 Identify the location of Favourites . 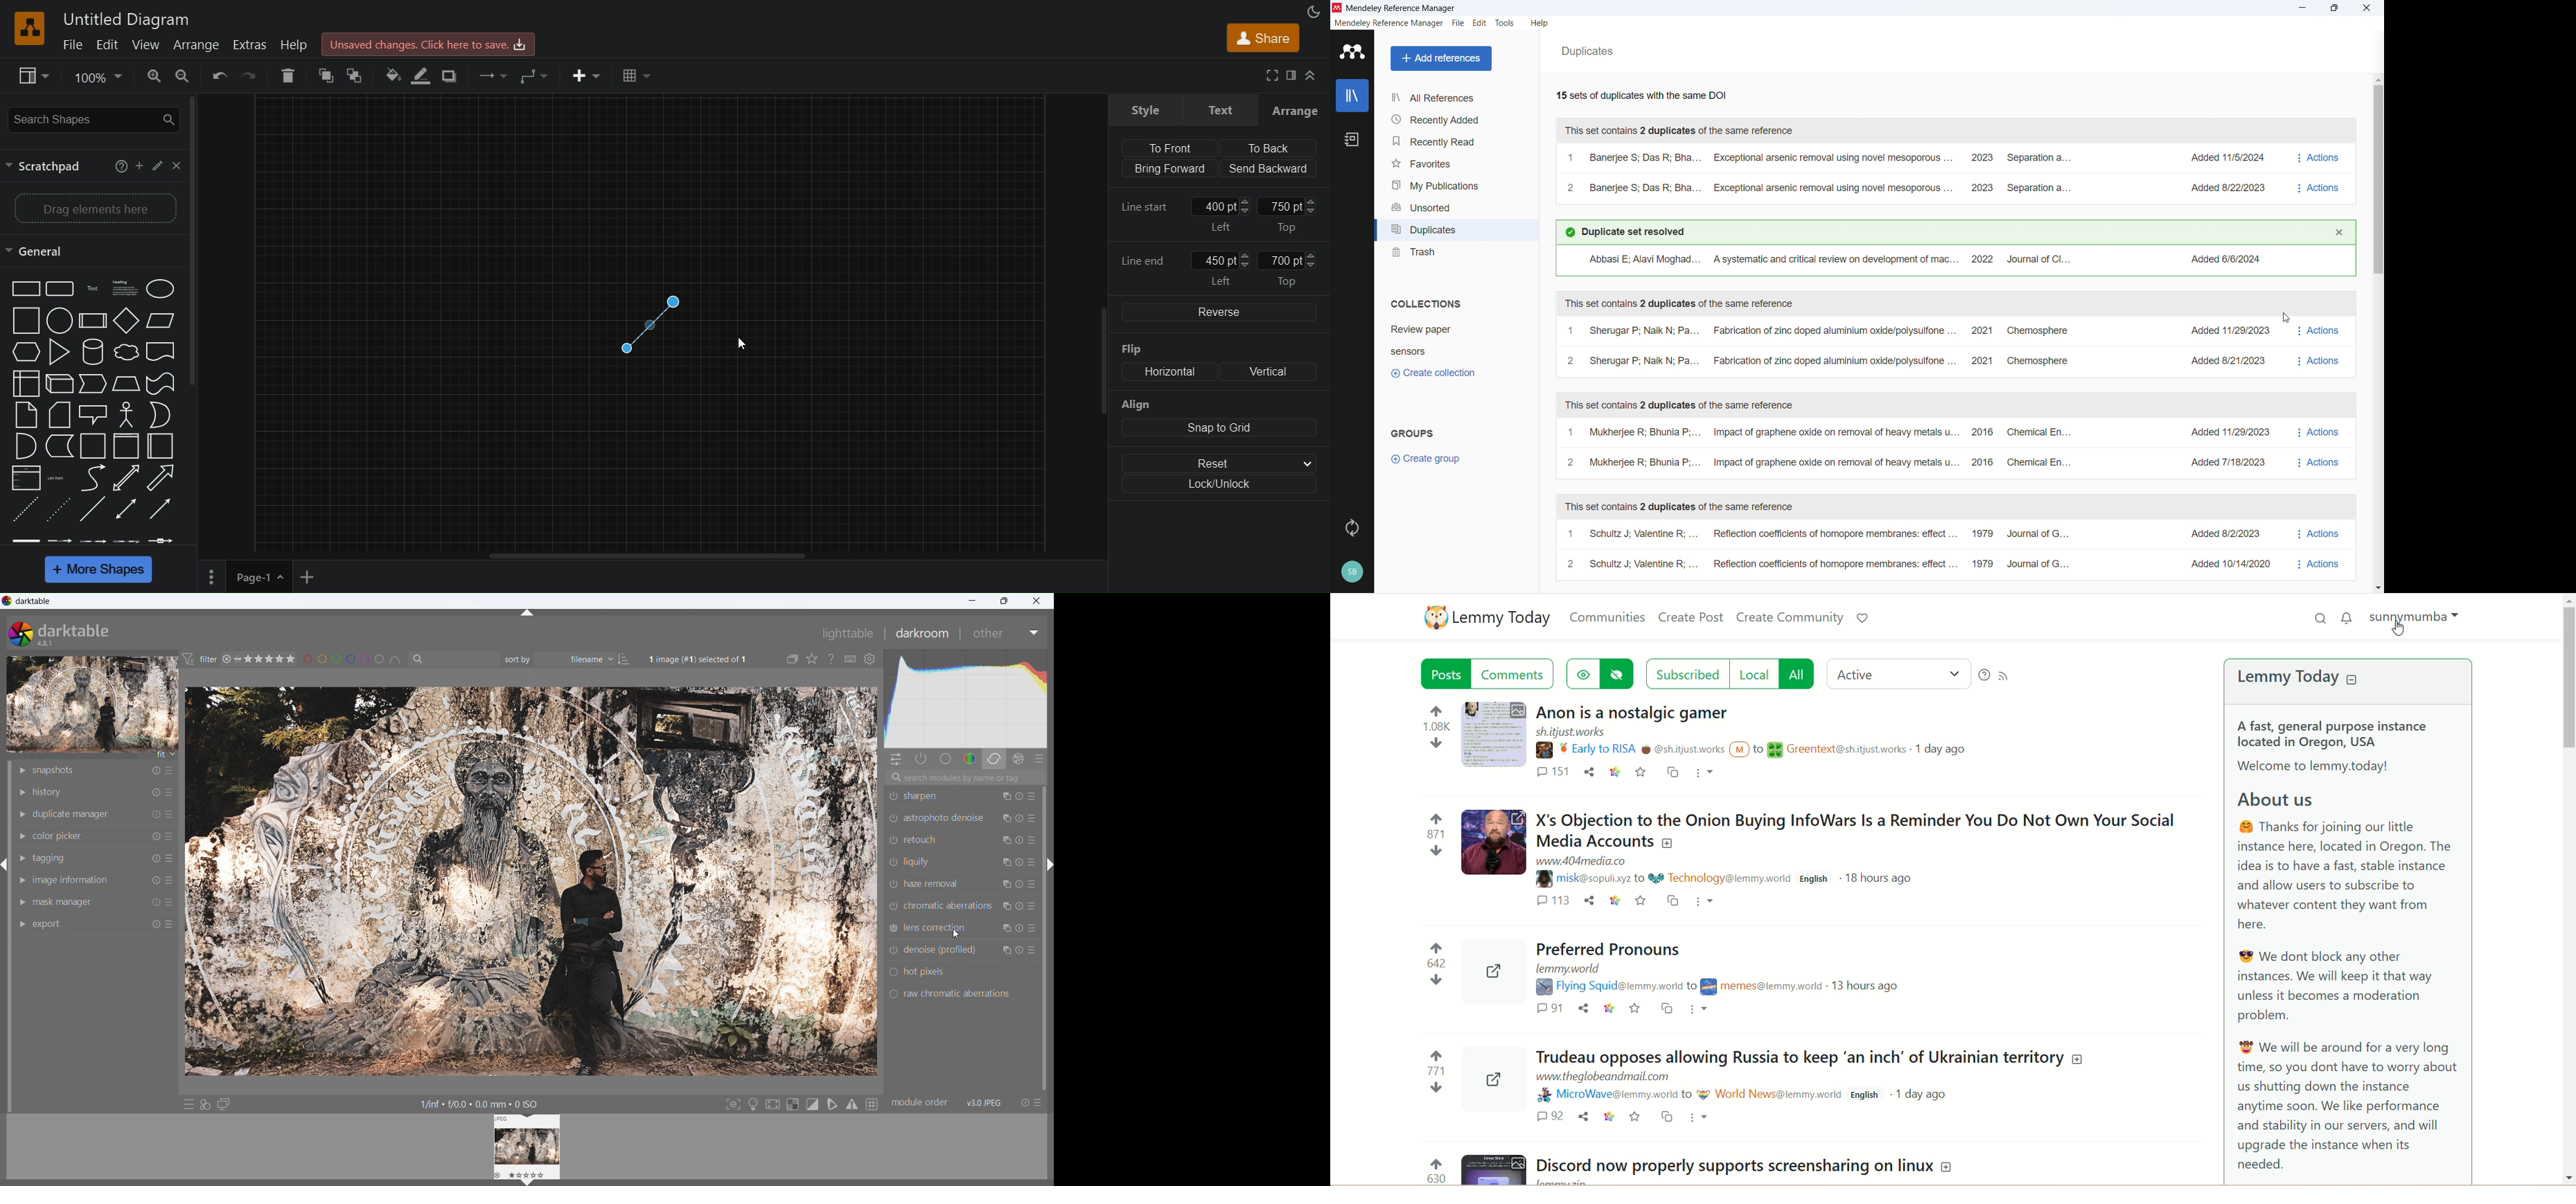
(1455, 161).